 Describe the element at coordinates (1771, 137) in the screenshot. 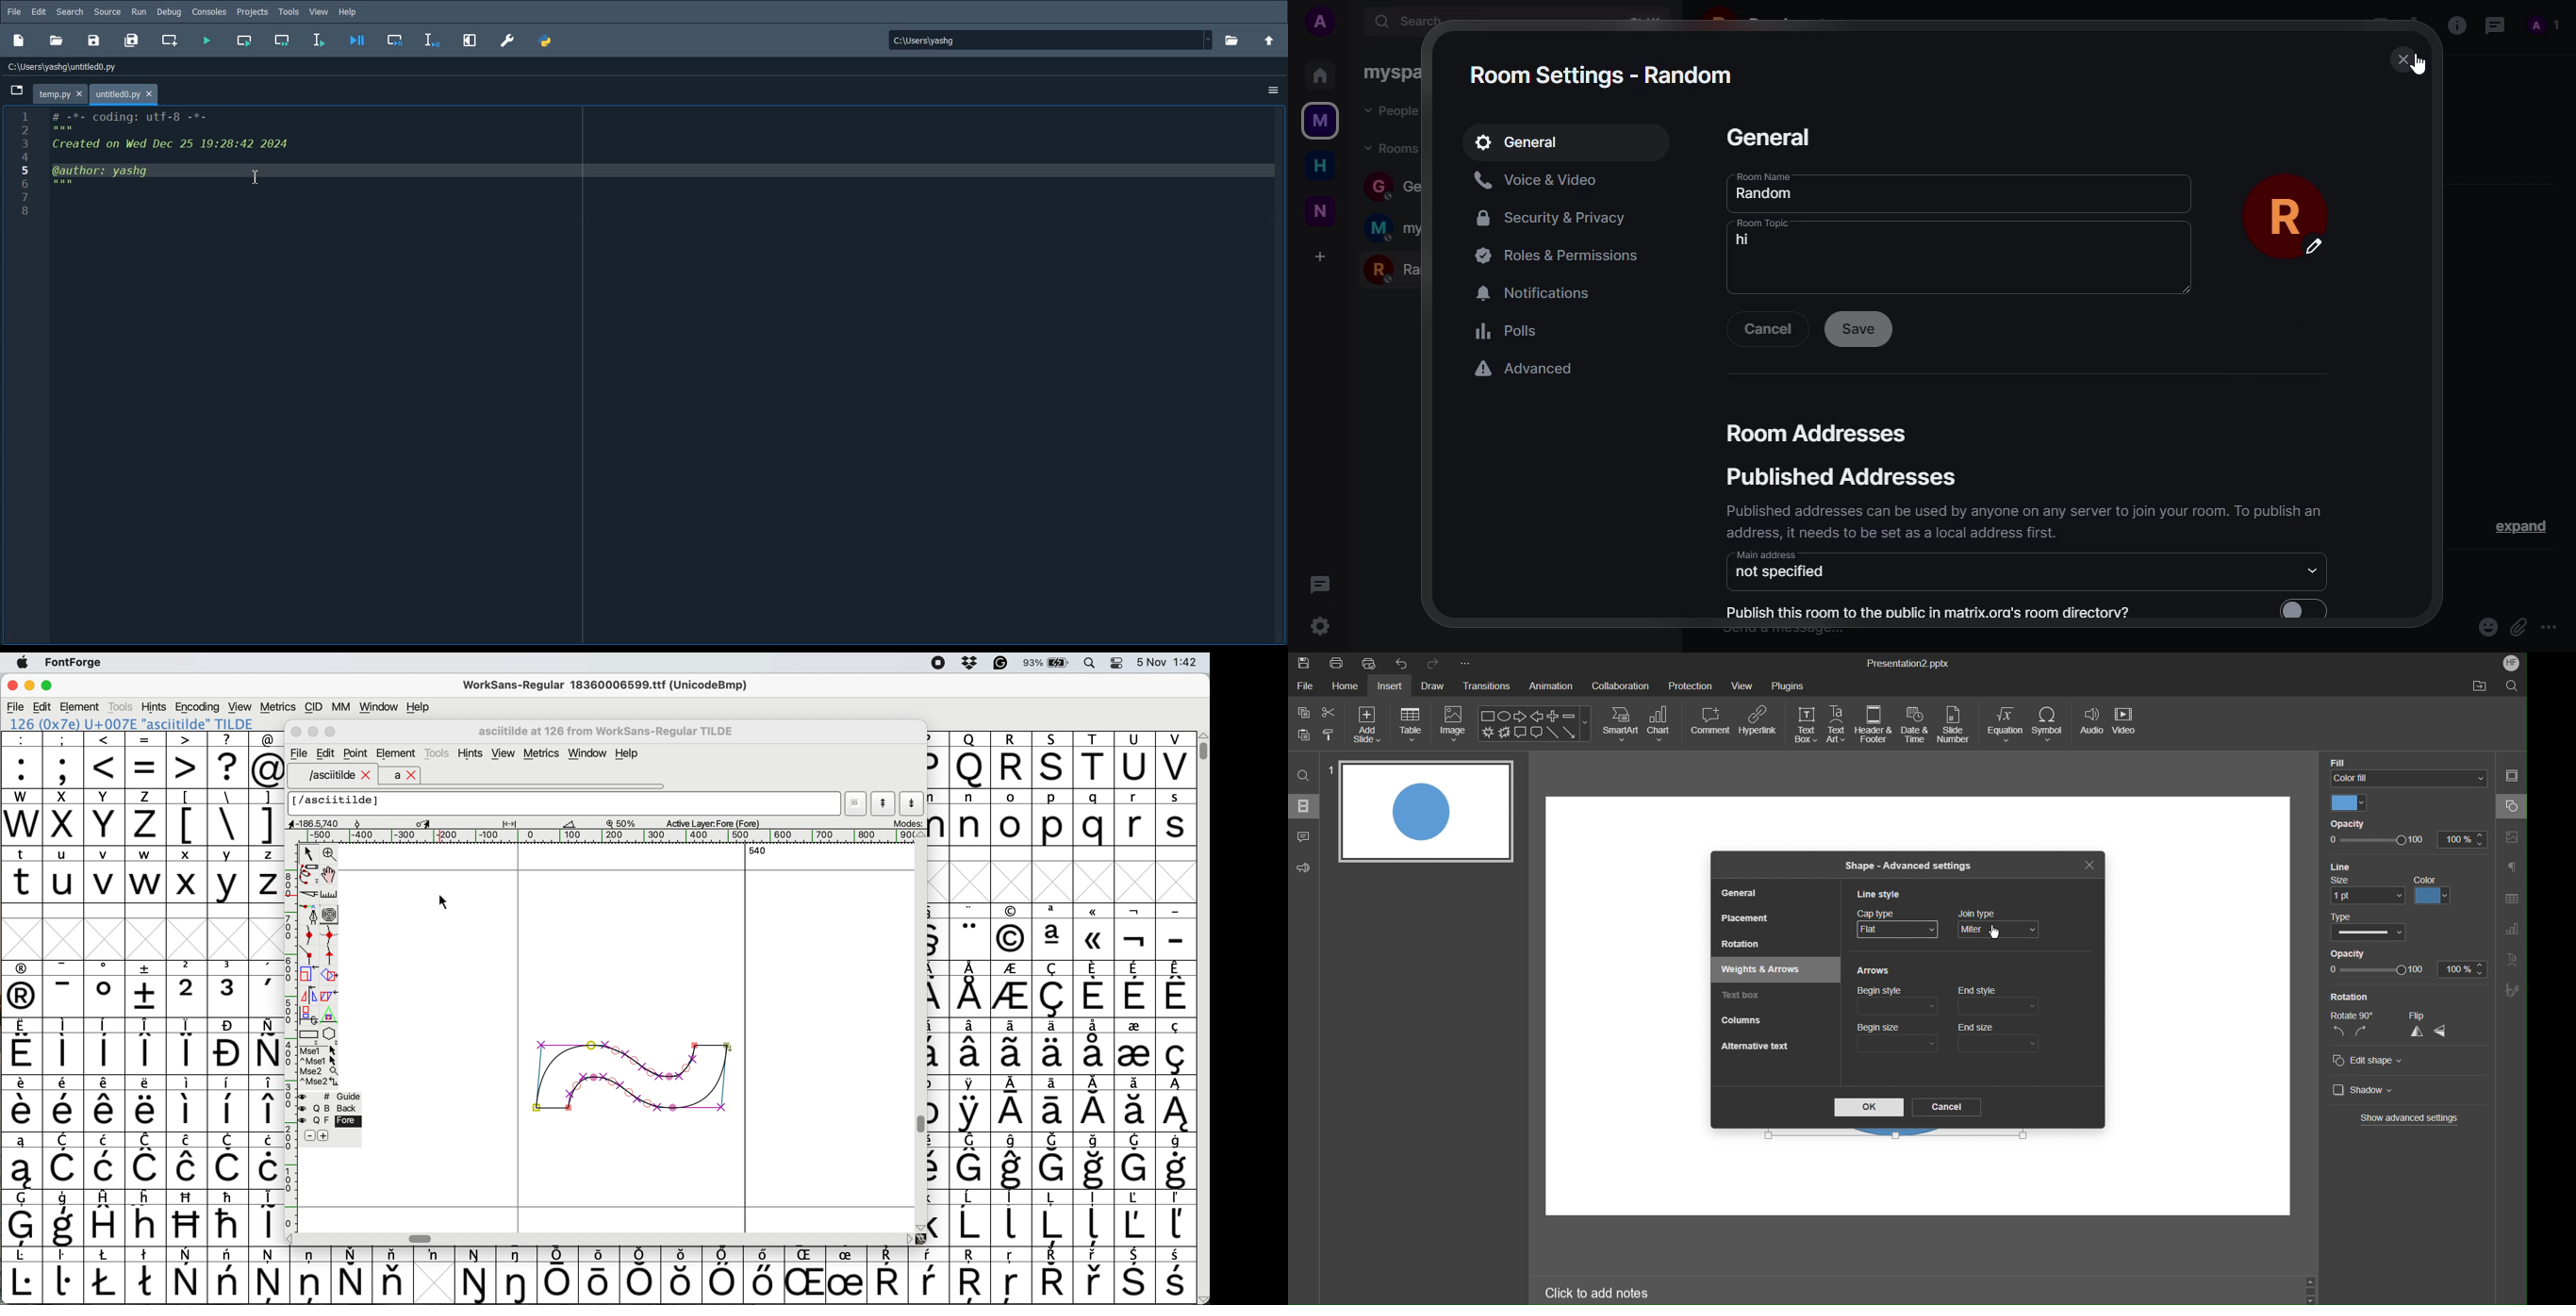

I see `general` at that location.